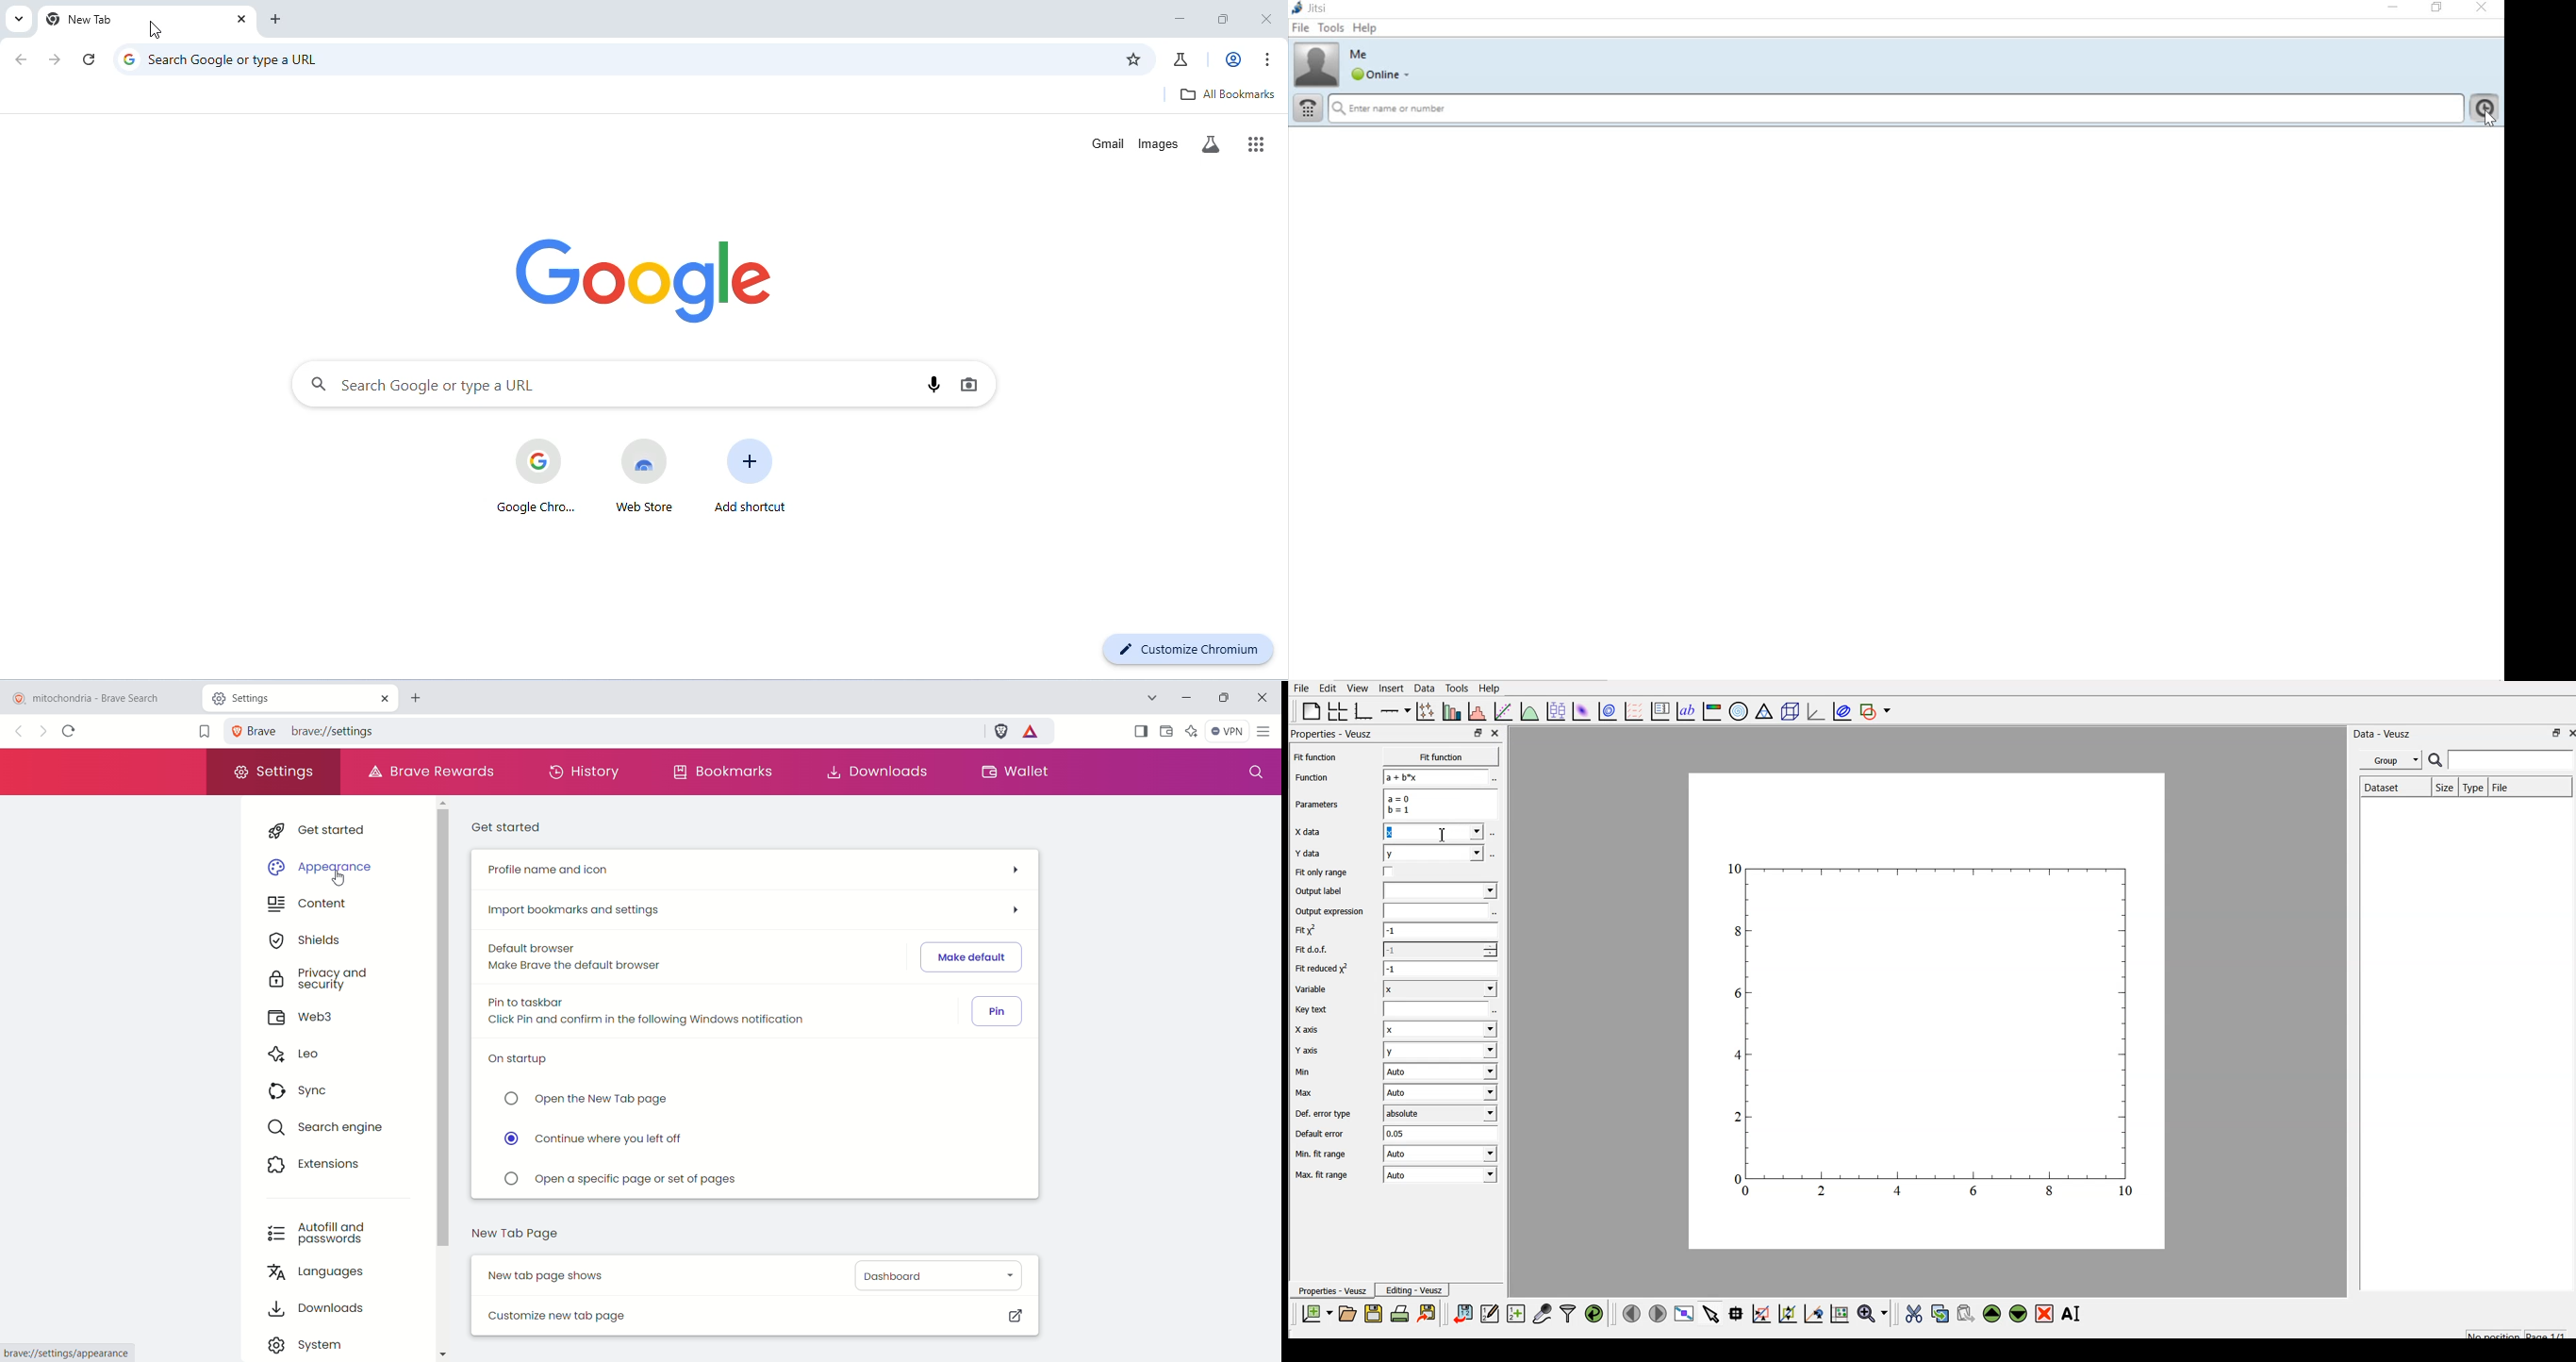  I want to click on history, so click(587, 775).